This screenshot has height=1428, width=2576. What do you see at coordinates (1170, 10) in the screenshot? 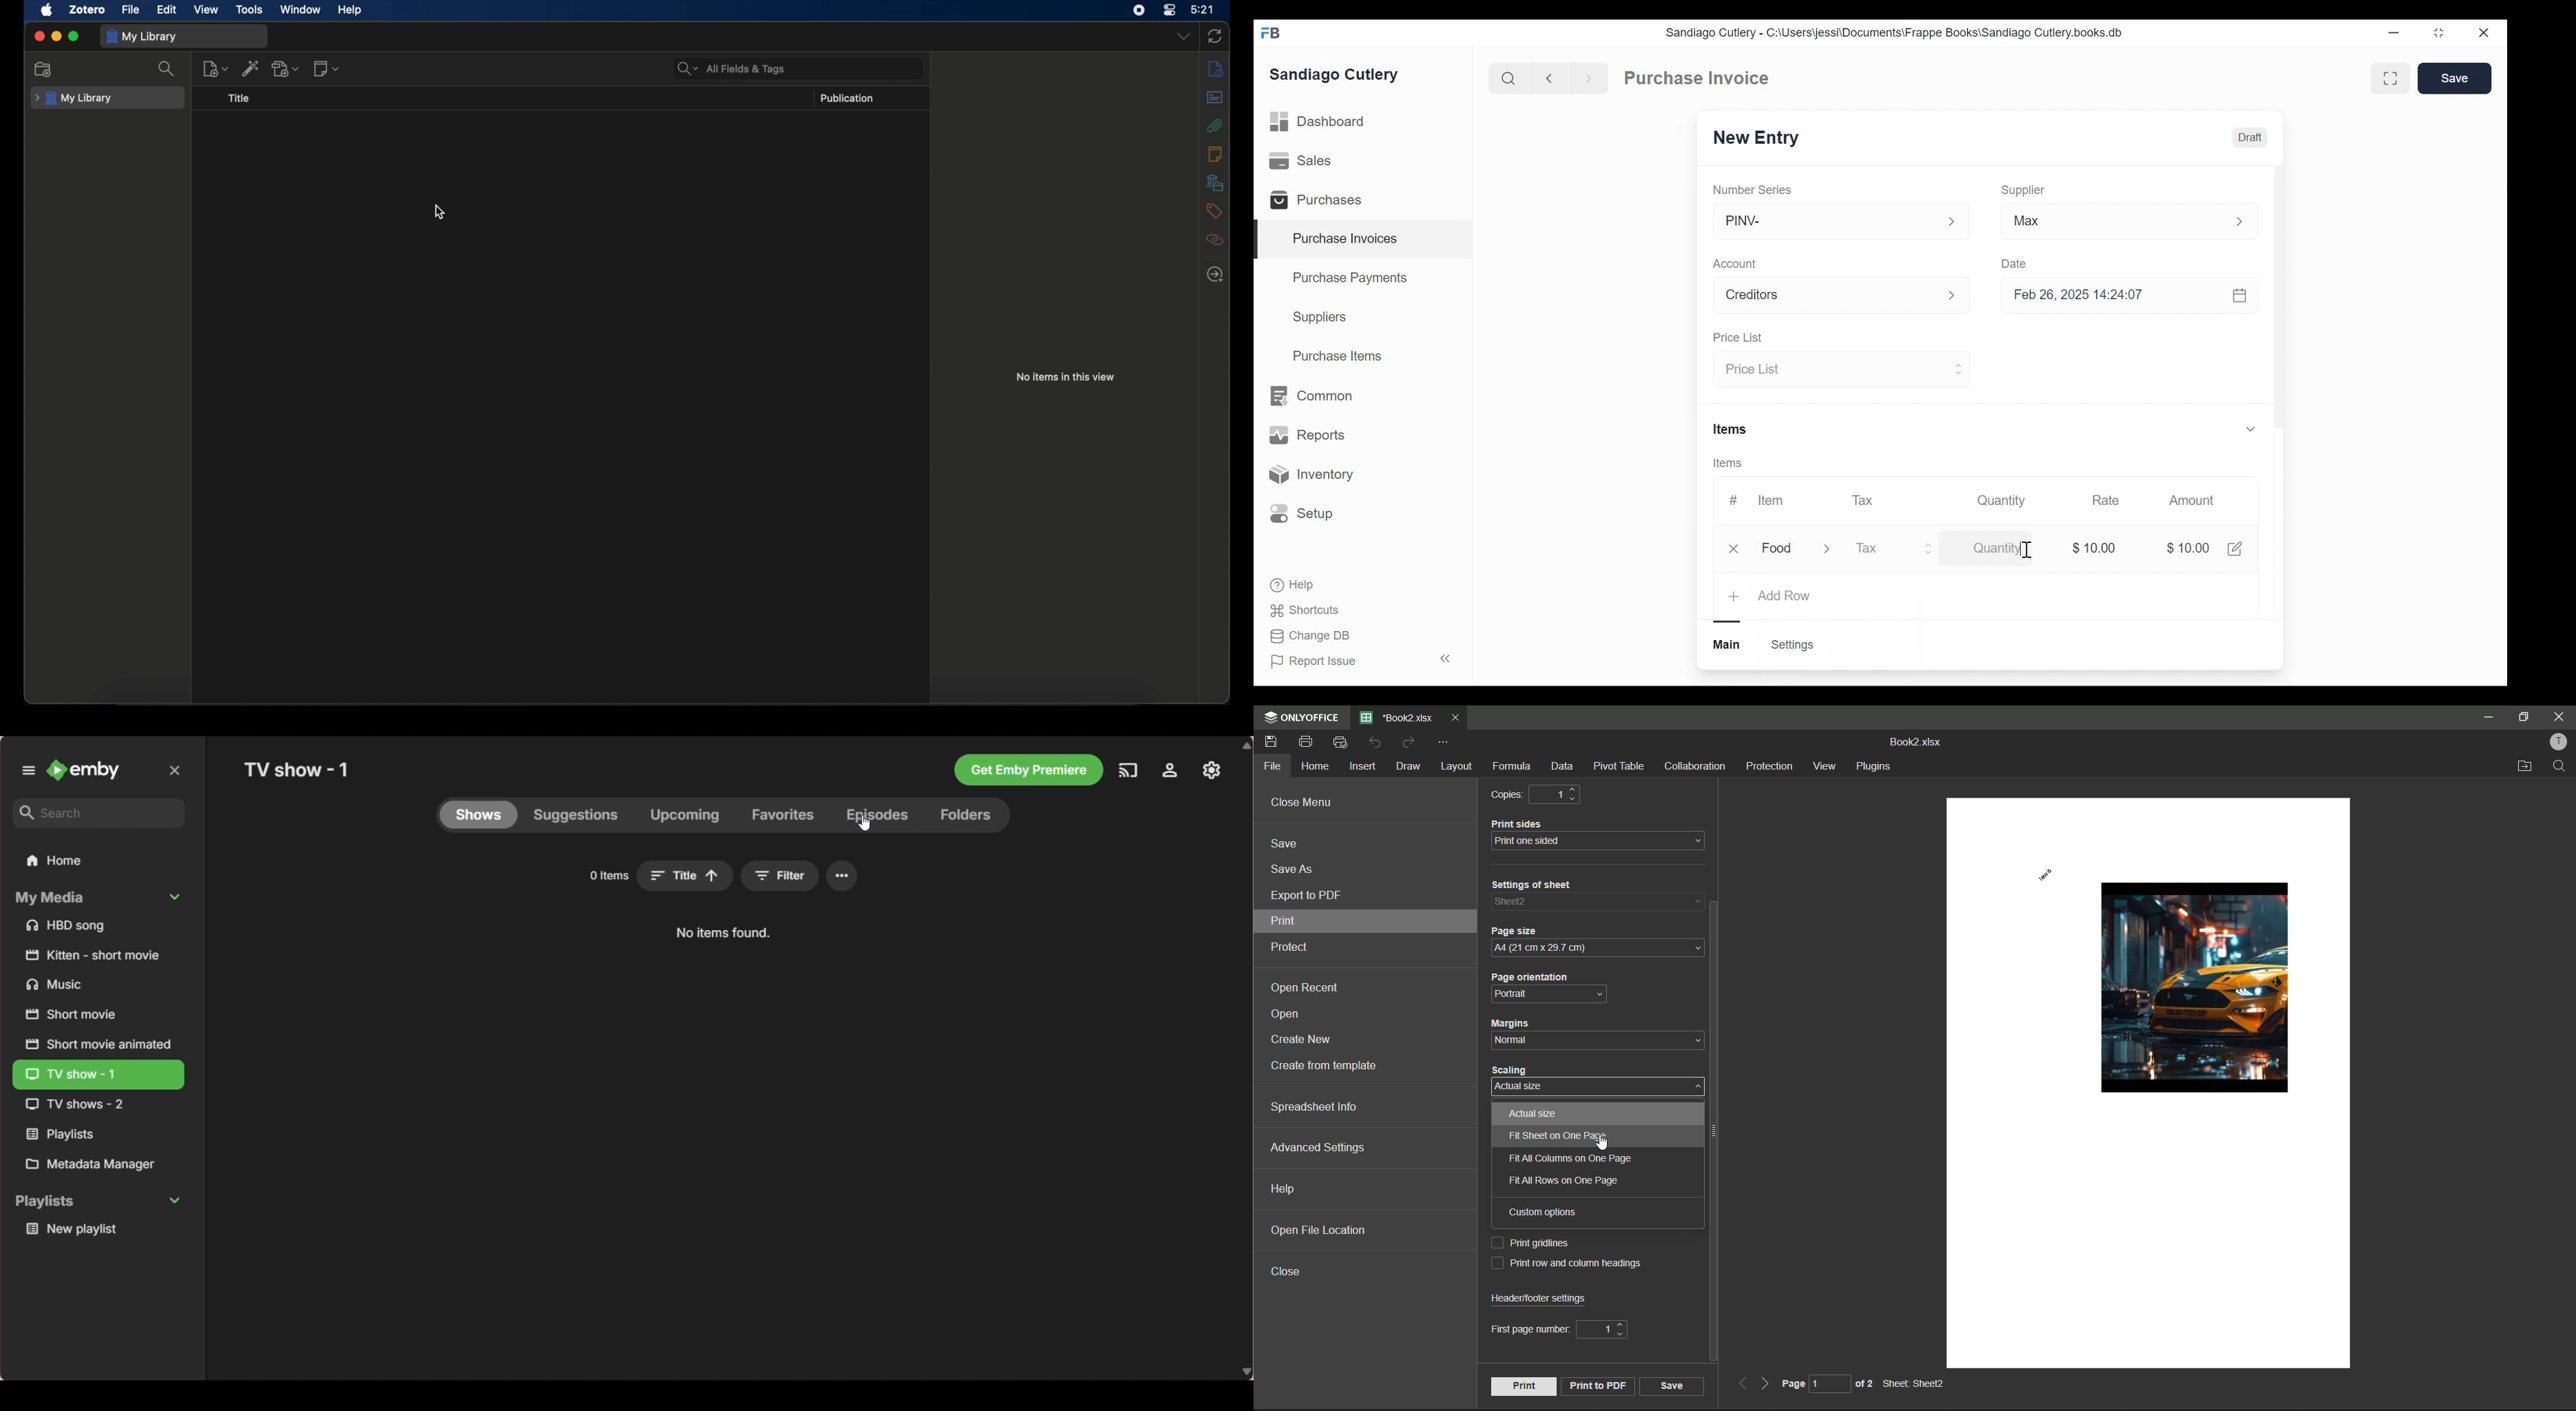
I see `control center` at bounding box center [1170, 10].